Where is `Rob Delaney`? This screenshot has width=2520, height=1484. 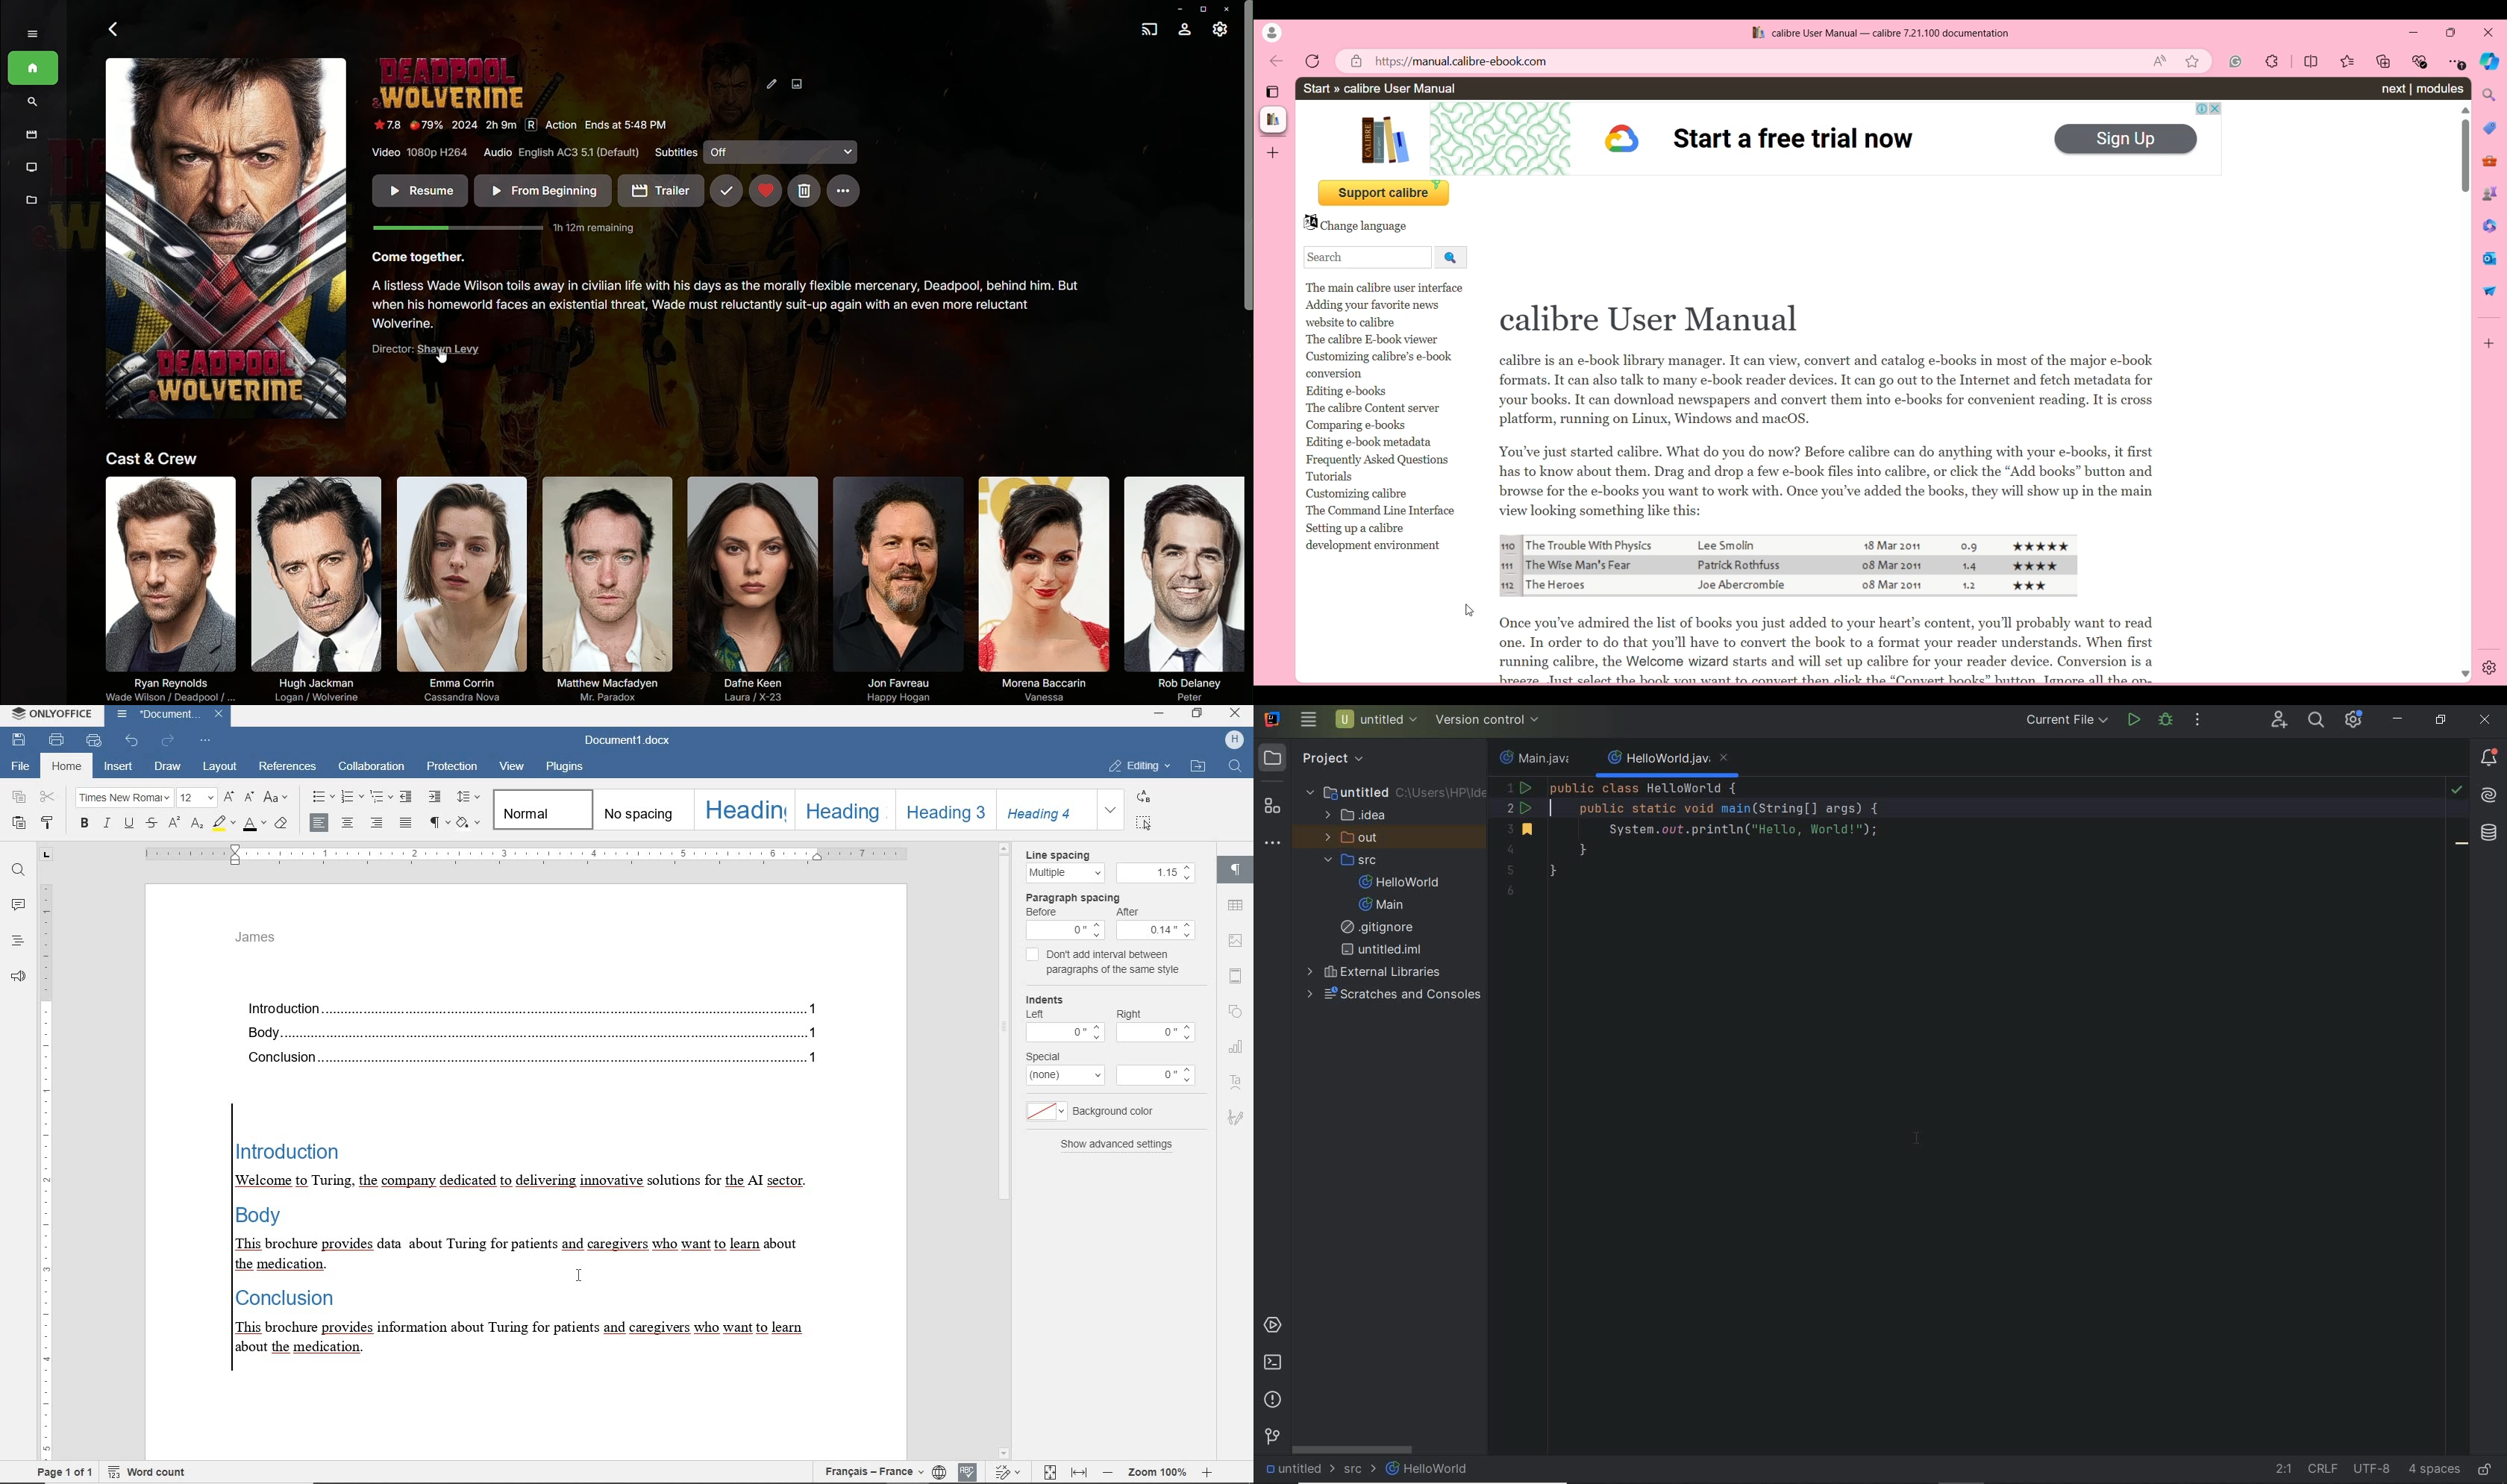 Rob Delaney is located at coordinates (1180, 588).